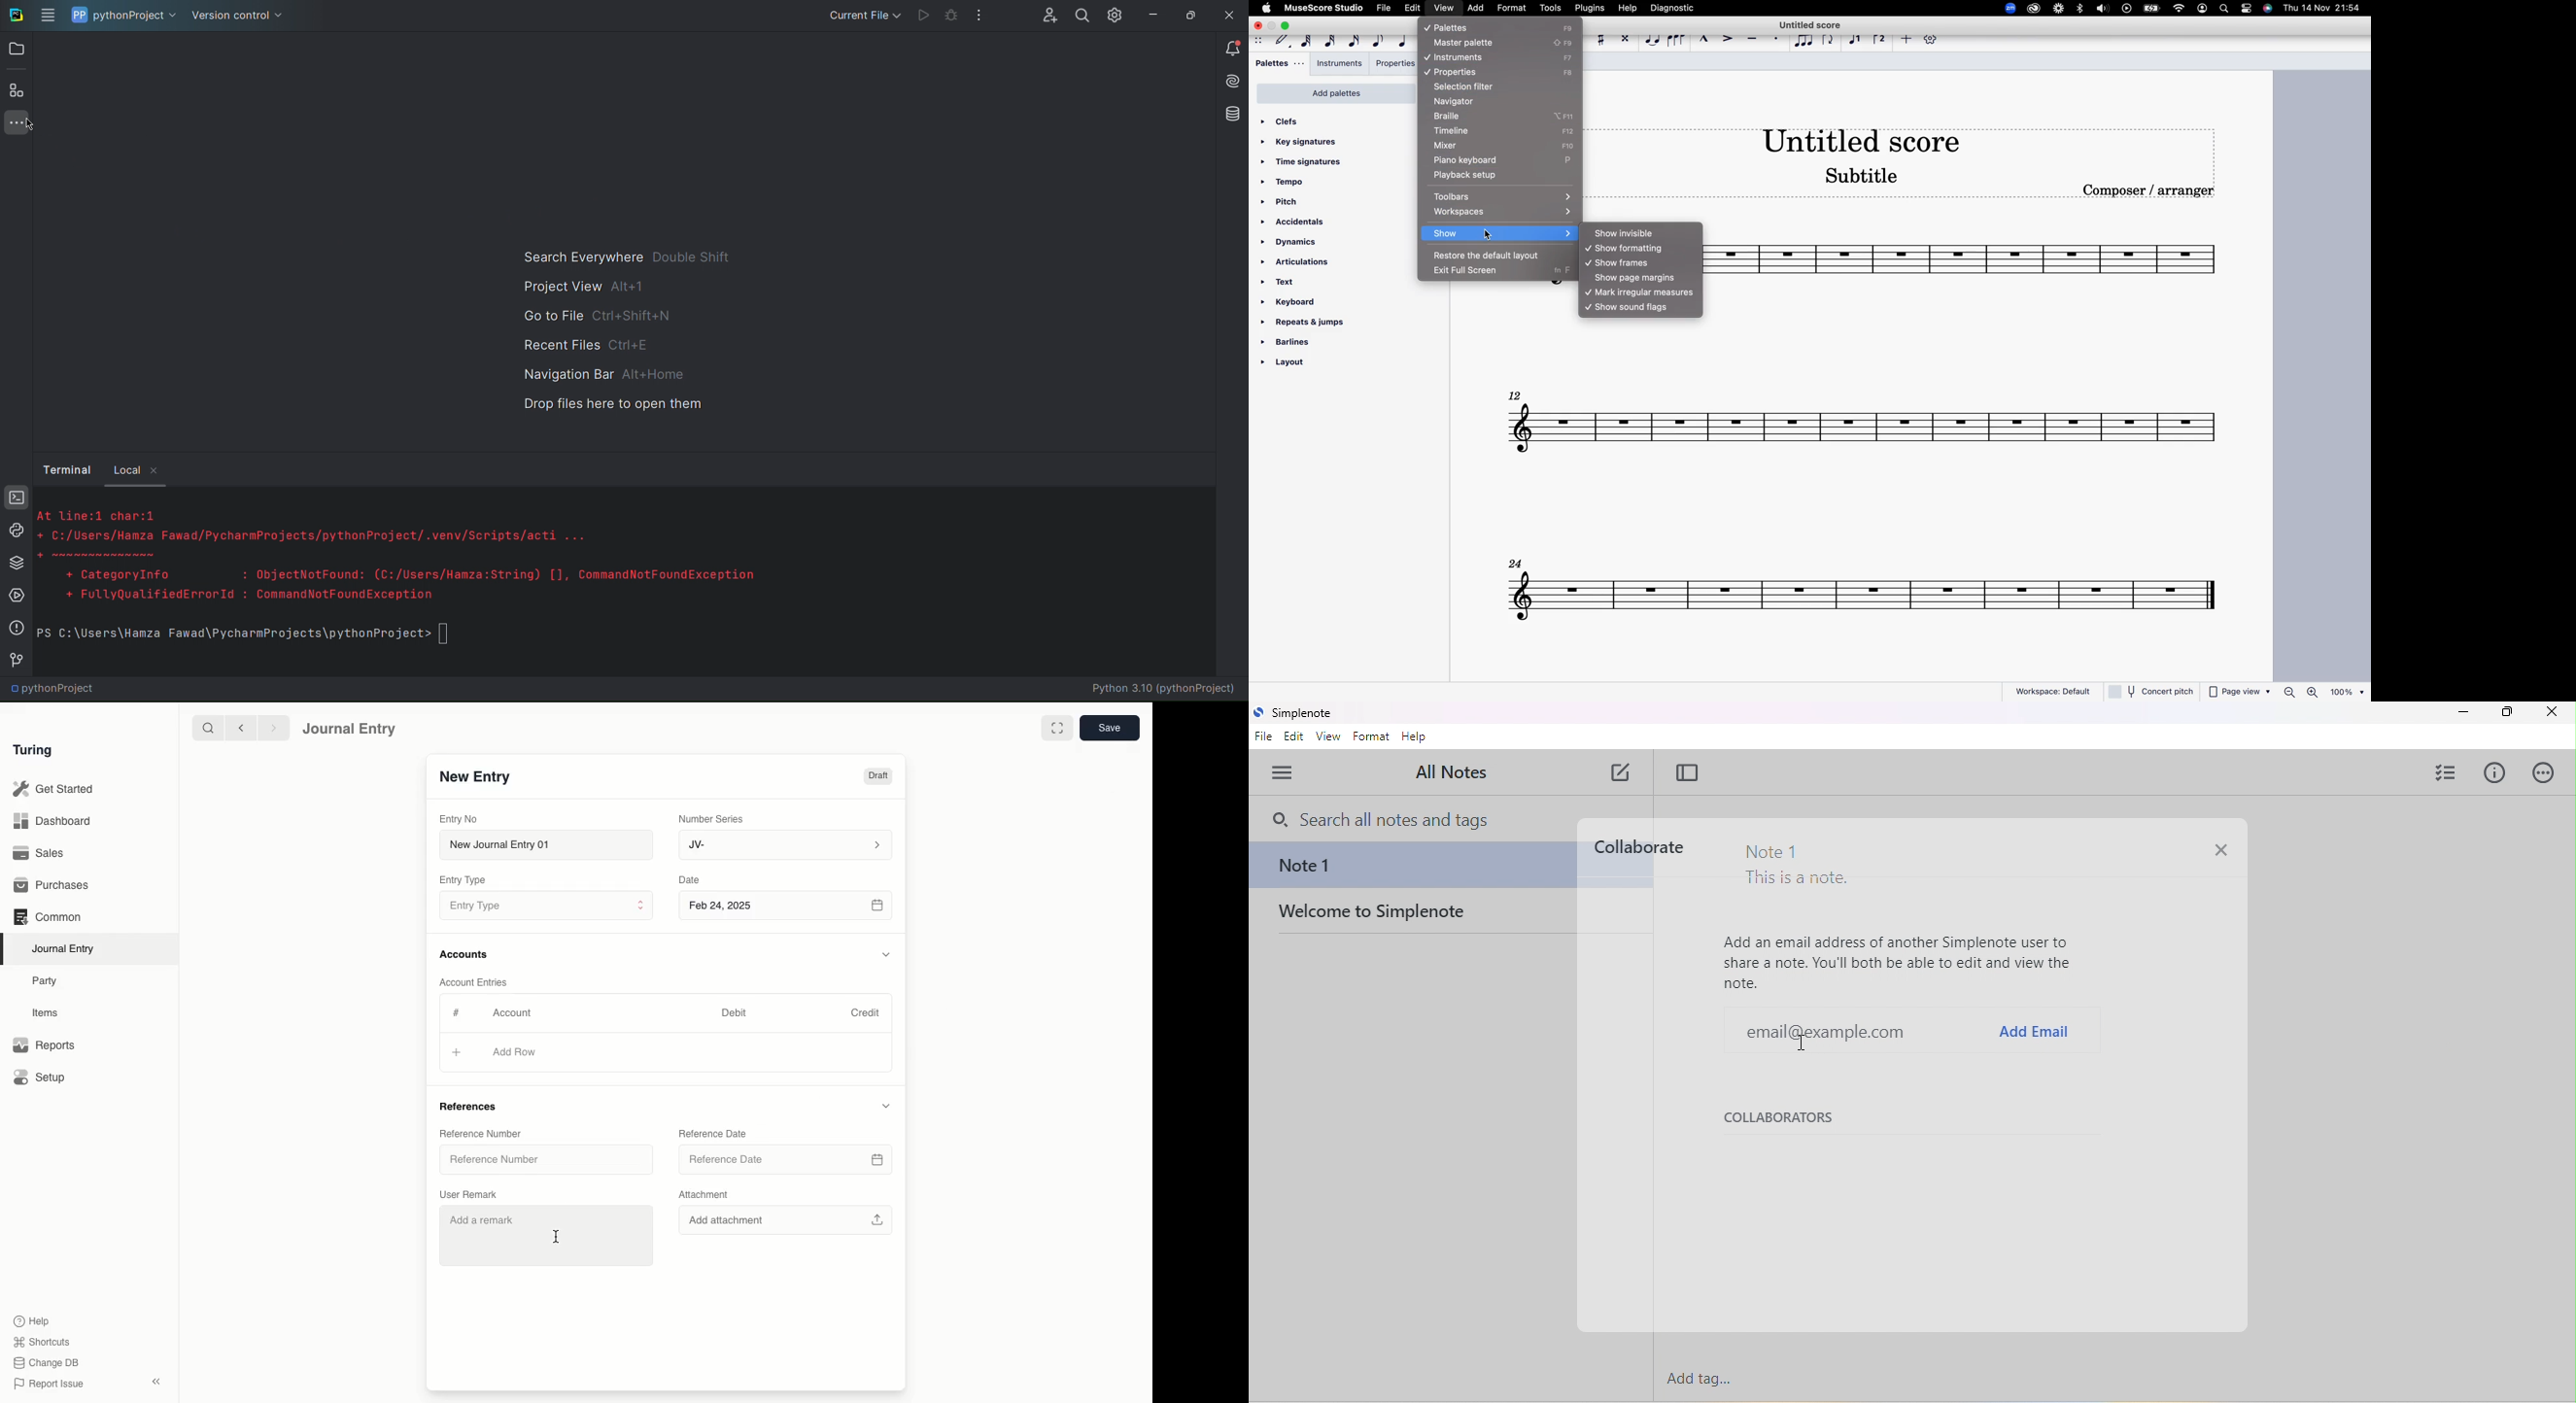 The height and width of the screenshot is (1428, 2576). What do you see at coordinates (55, 691) in the screenshot?
I see `pythonProject` at bounding box center [55, 691].